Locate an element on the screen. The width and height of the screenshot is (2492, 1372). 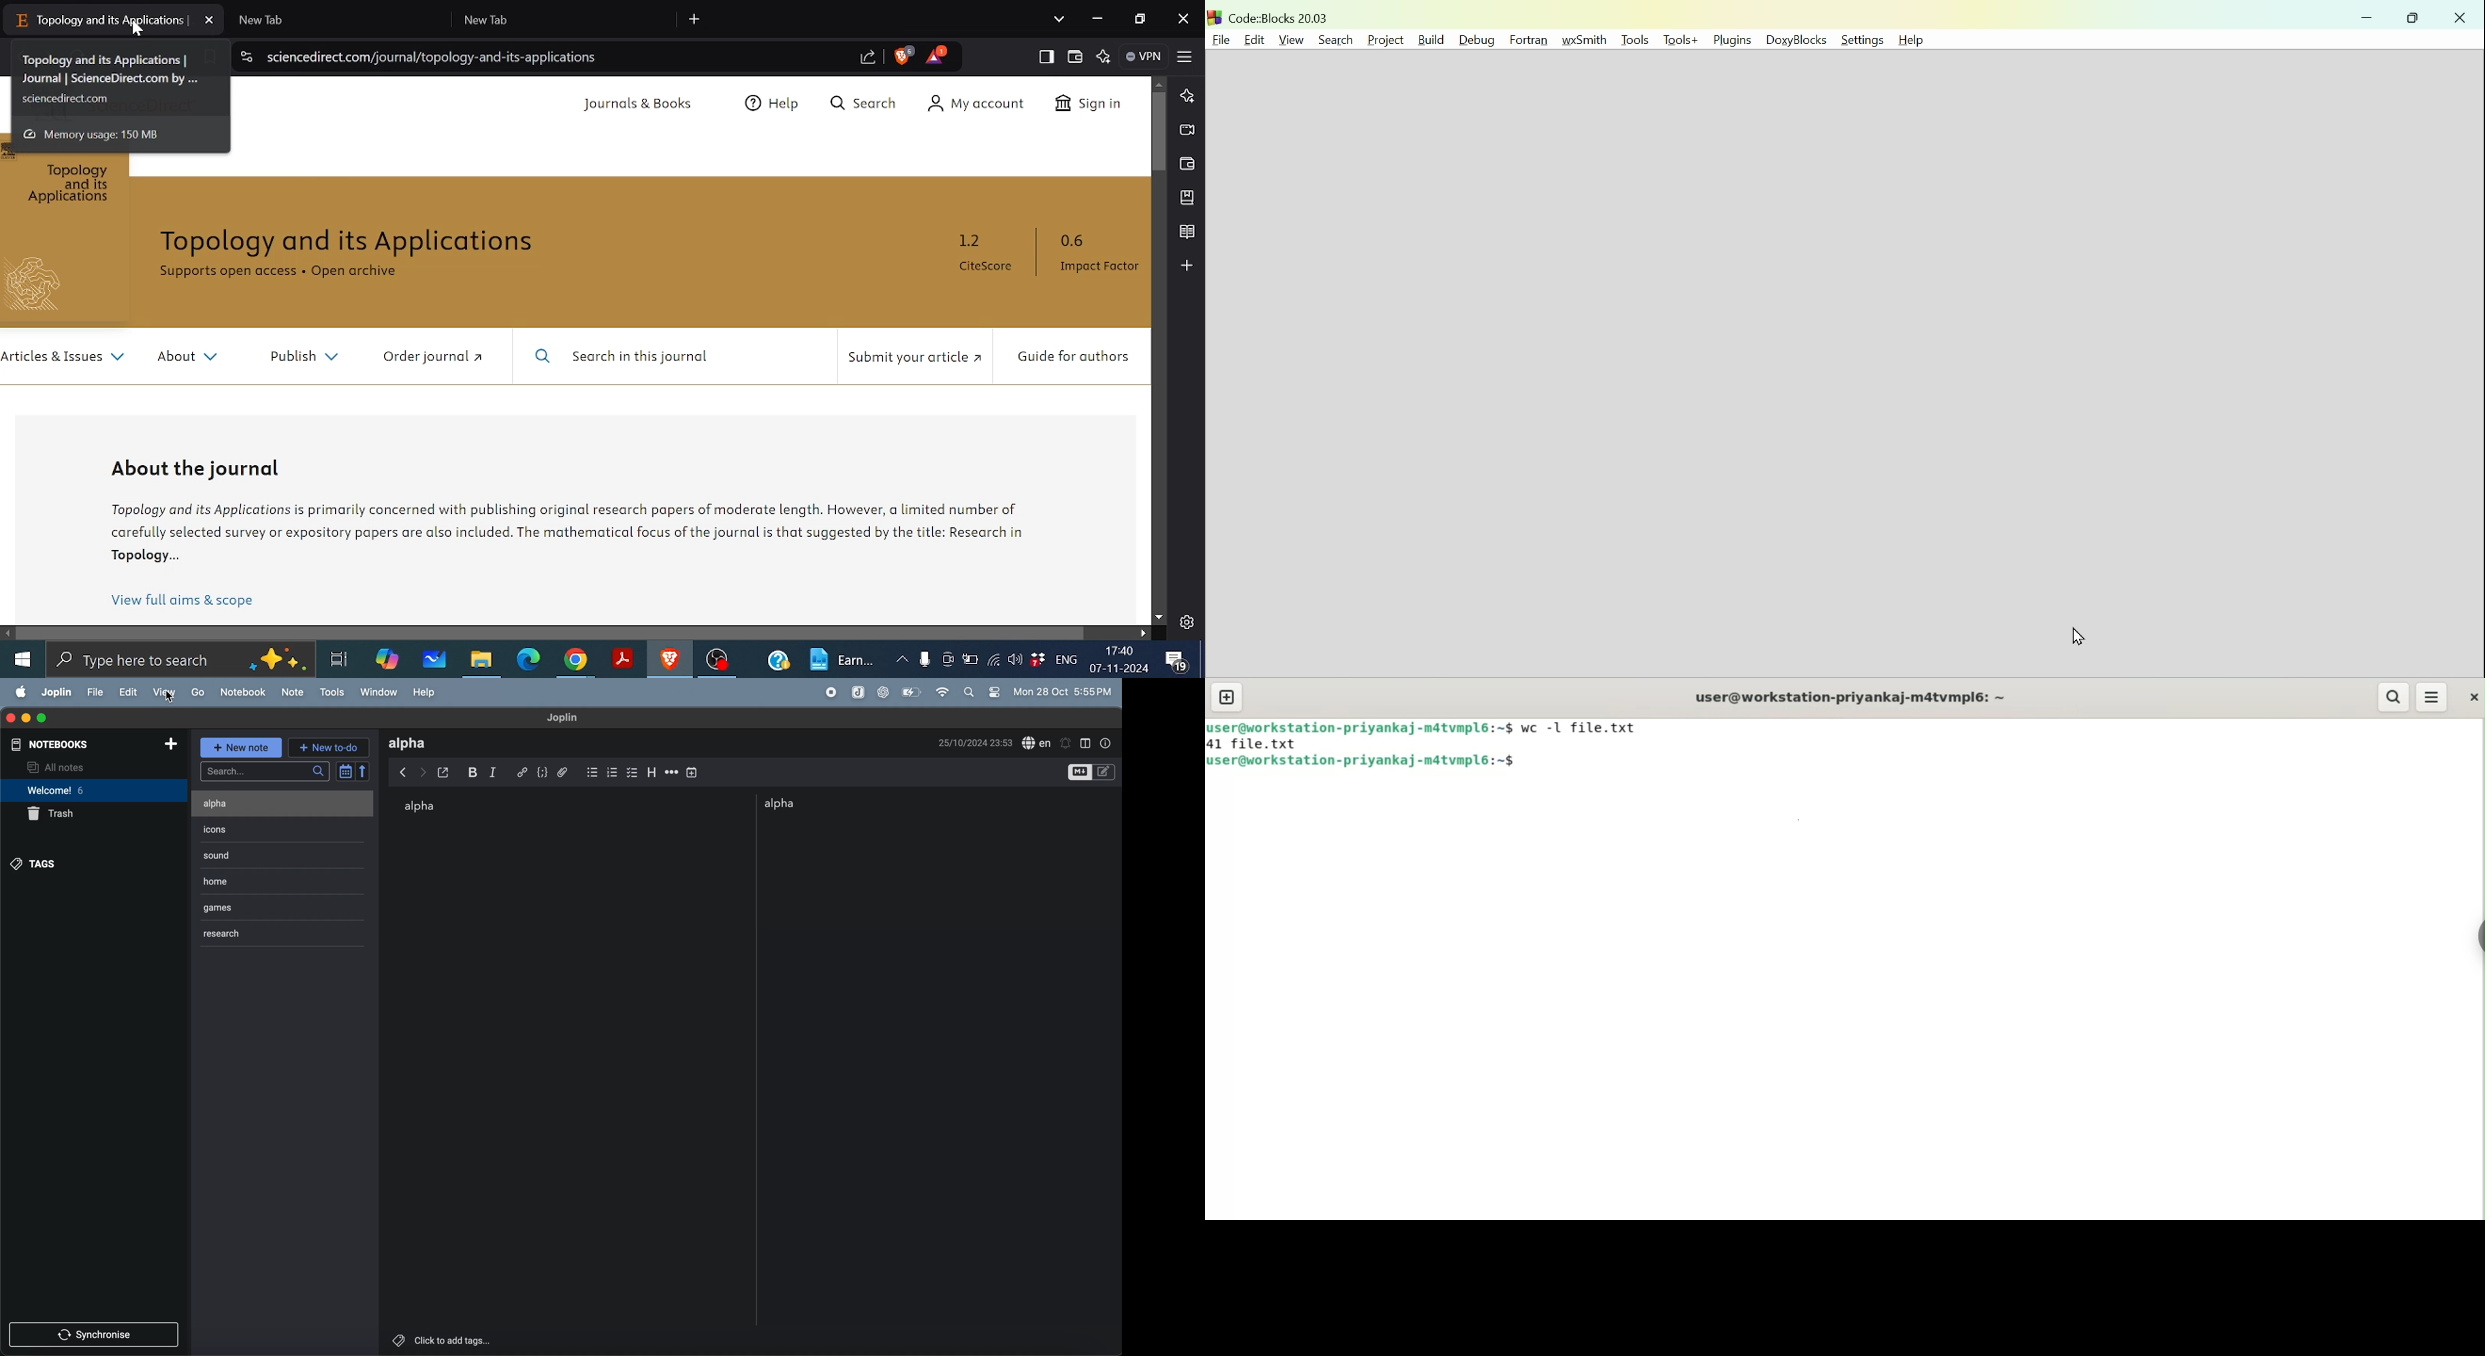
Customize and controll brave is located at coordinates (1186, 57).